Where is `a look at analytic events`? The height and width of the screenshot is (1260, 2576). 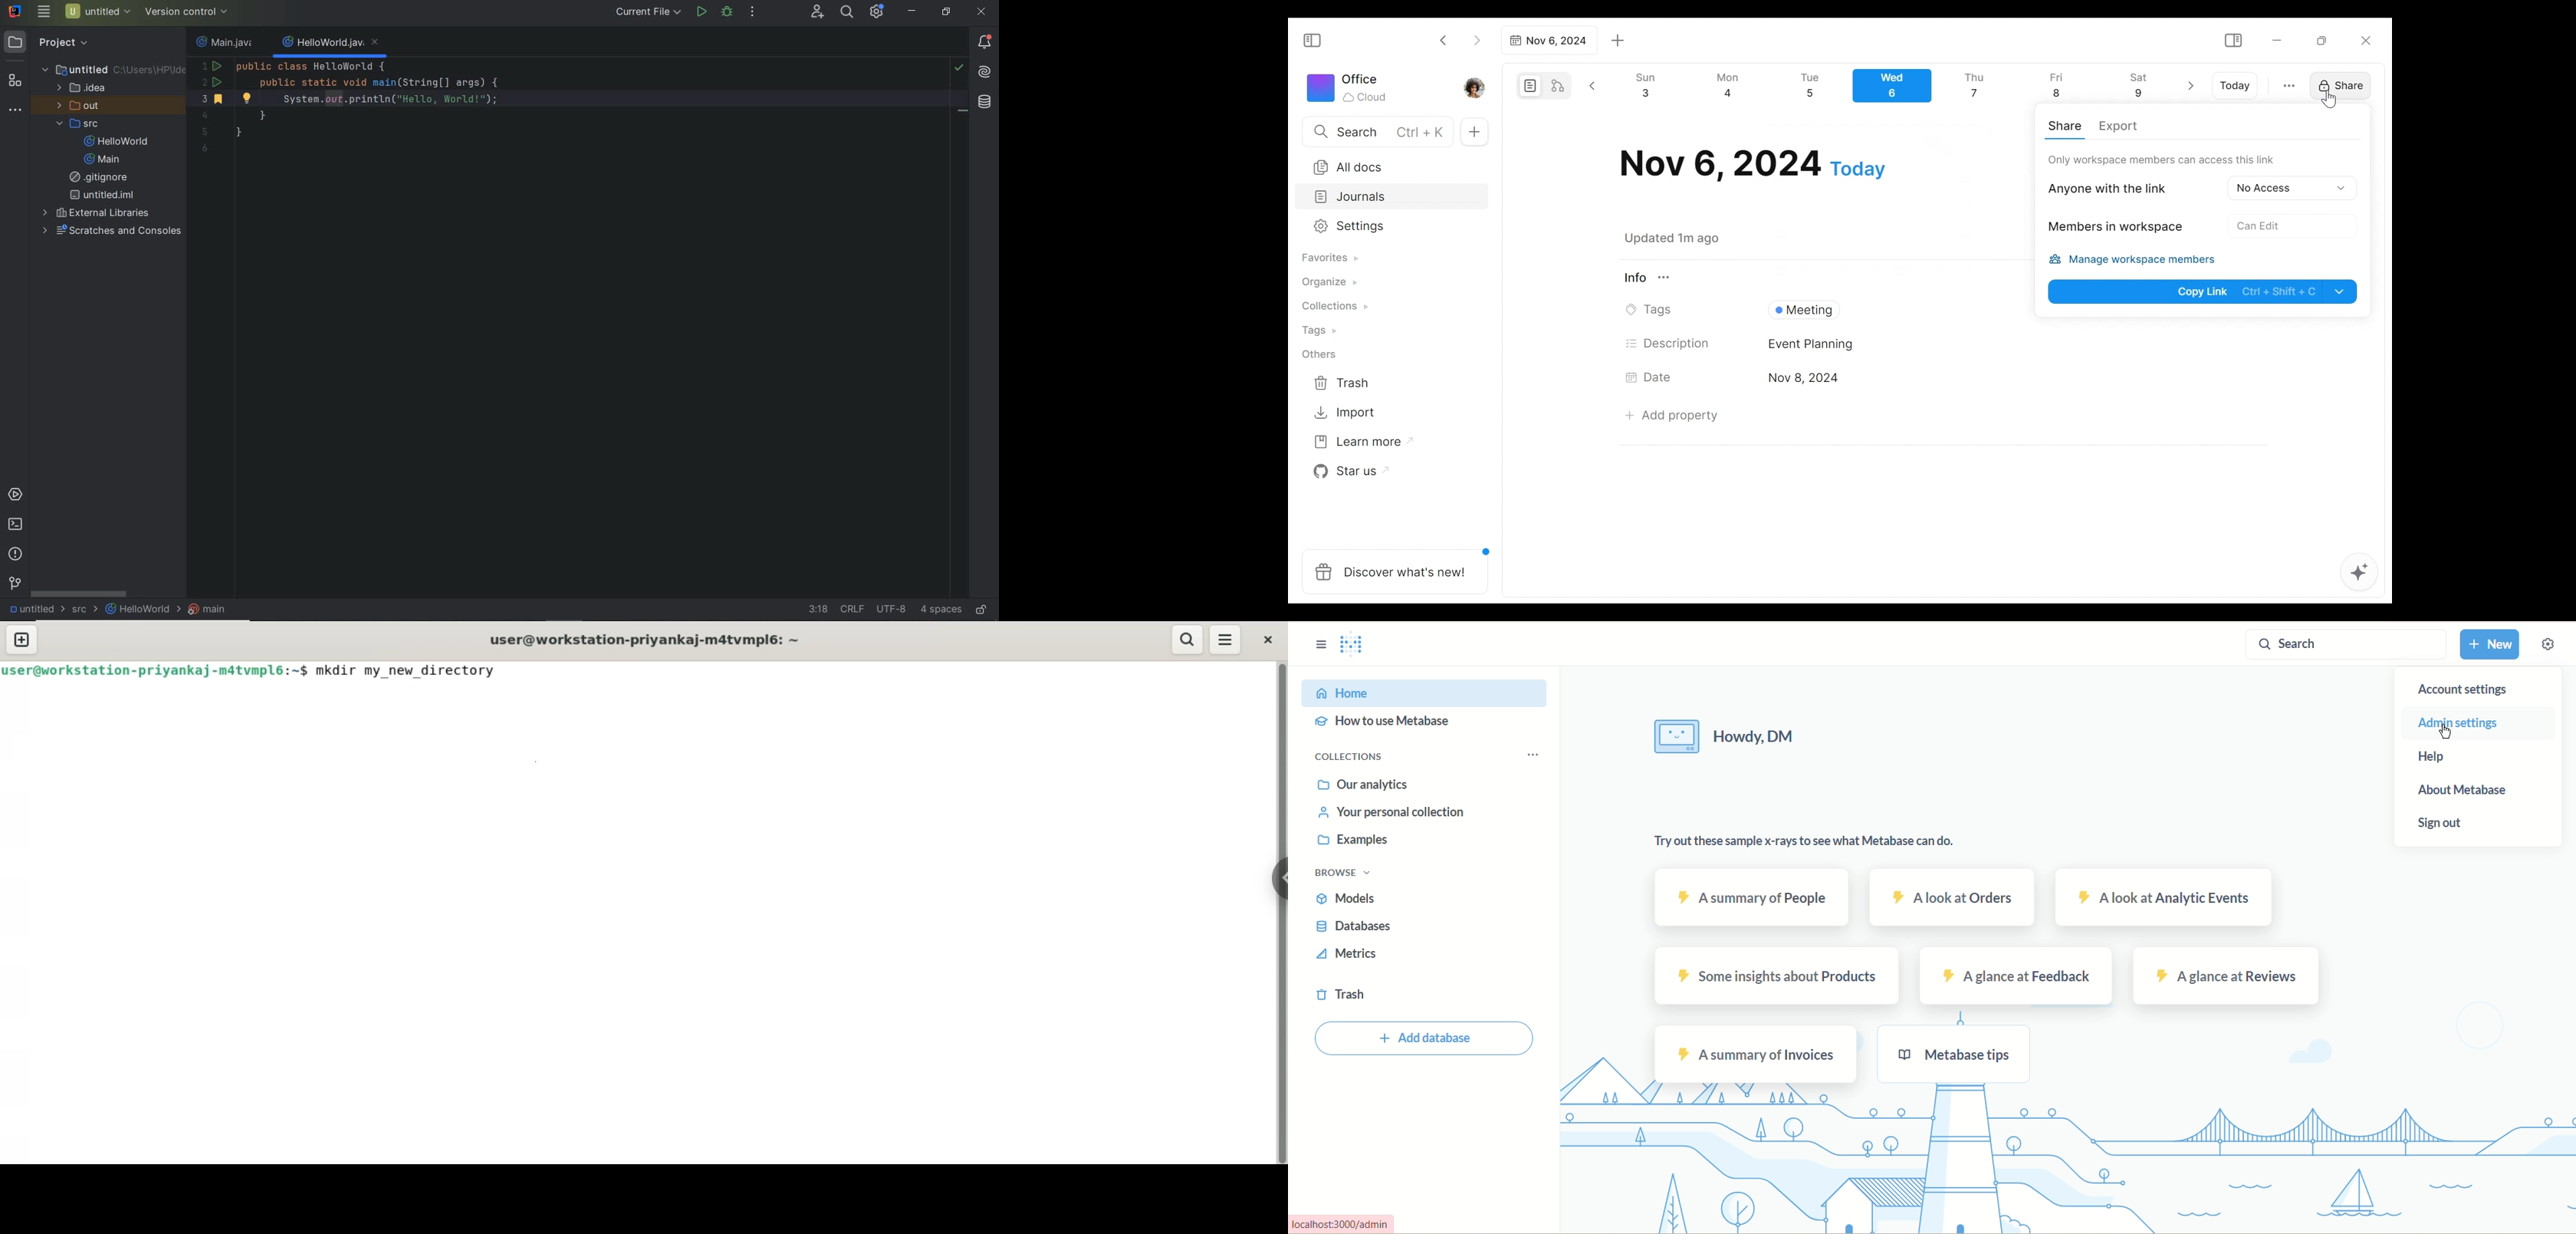
a look at analytic events is located at coordinates (2162, 898).